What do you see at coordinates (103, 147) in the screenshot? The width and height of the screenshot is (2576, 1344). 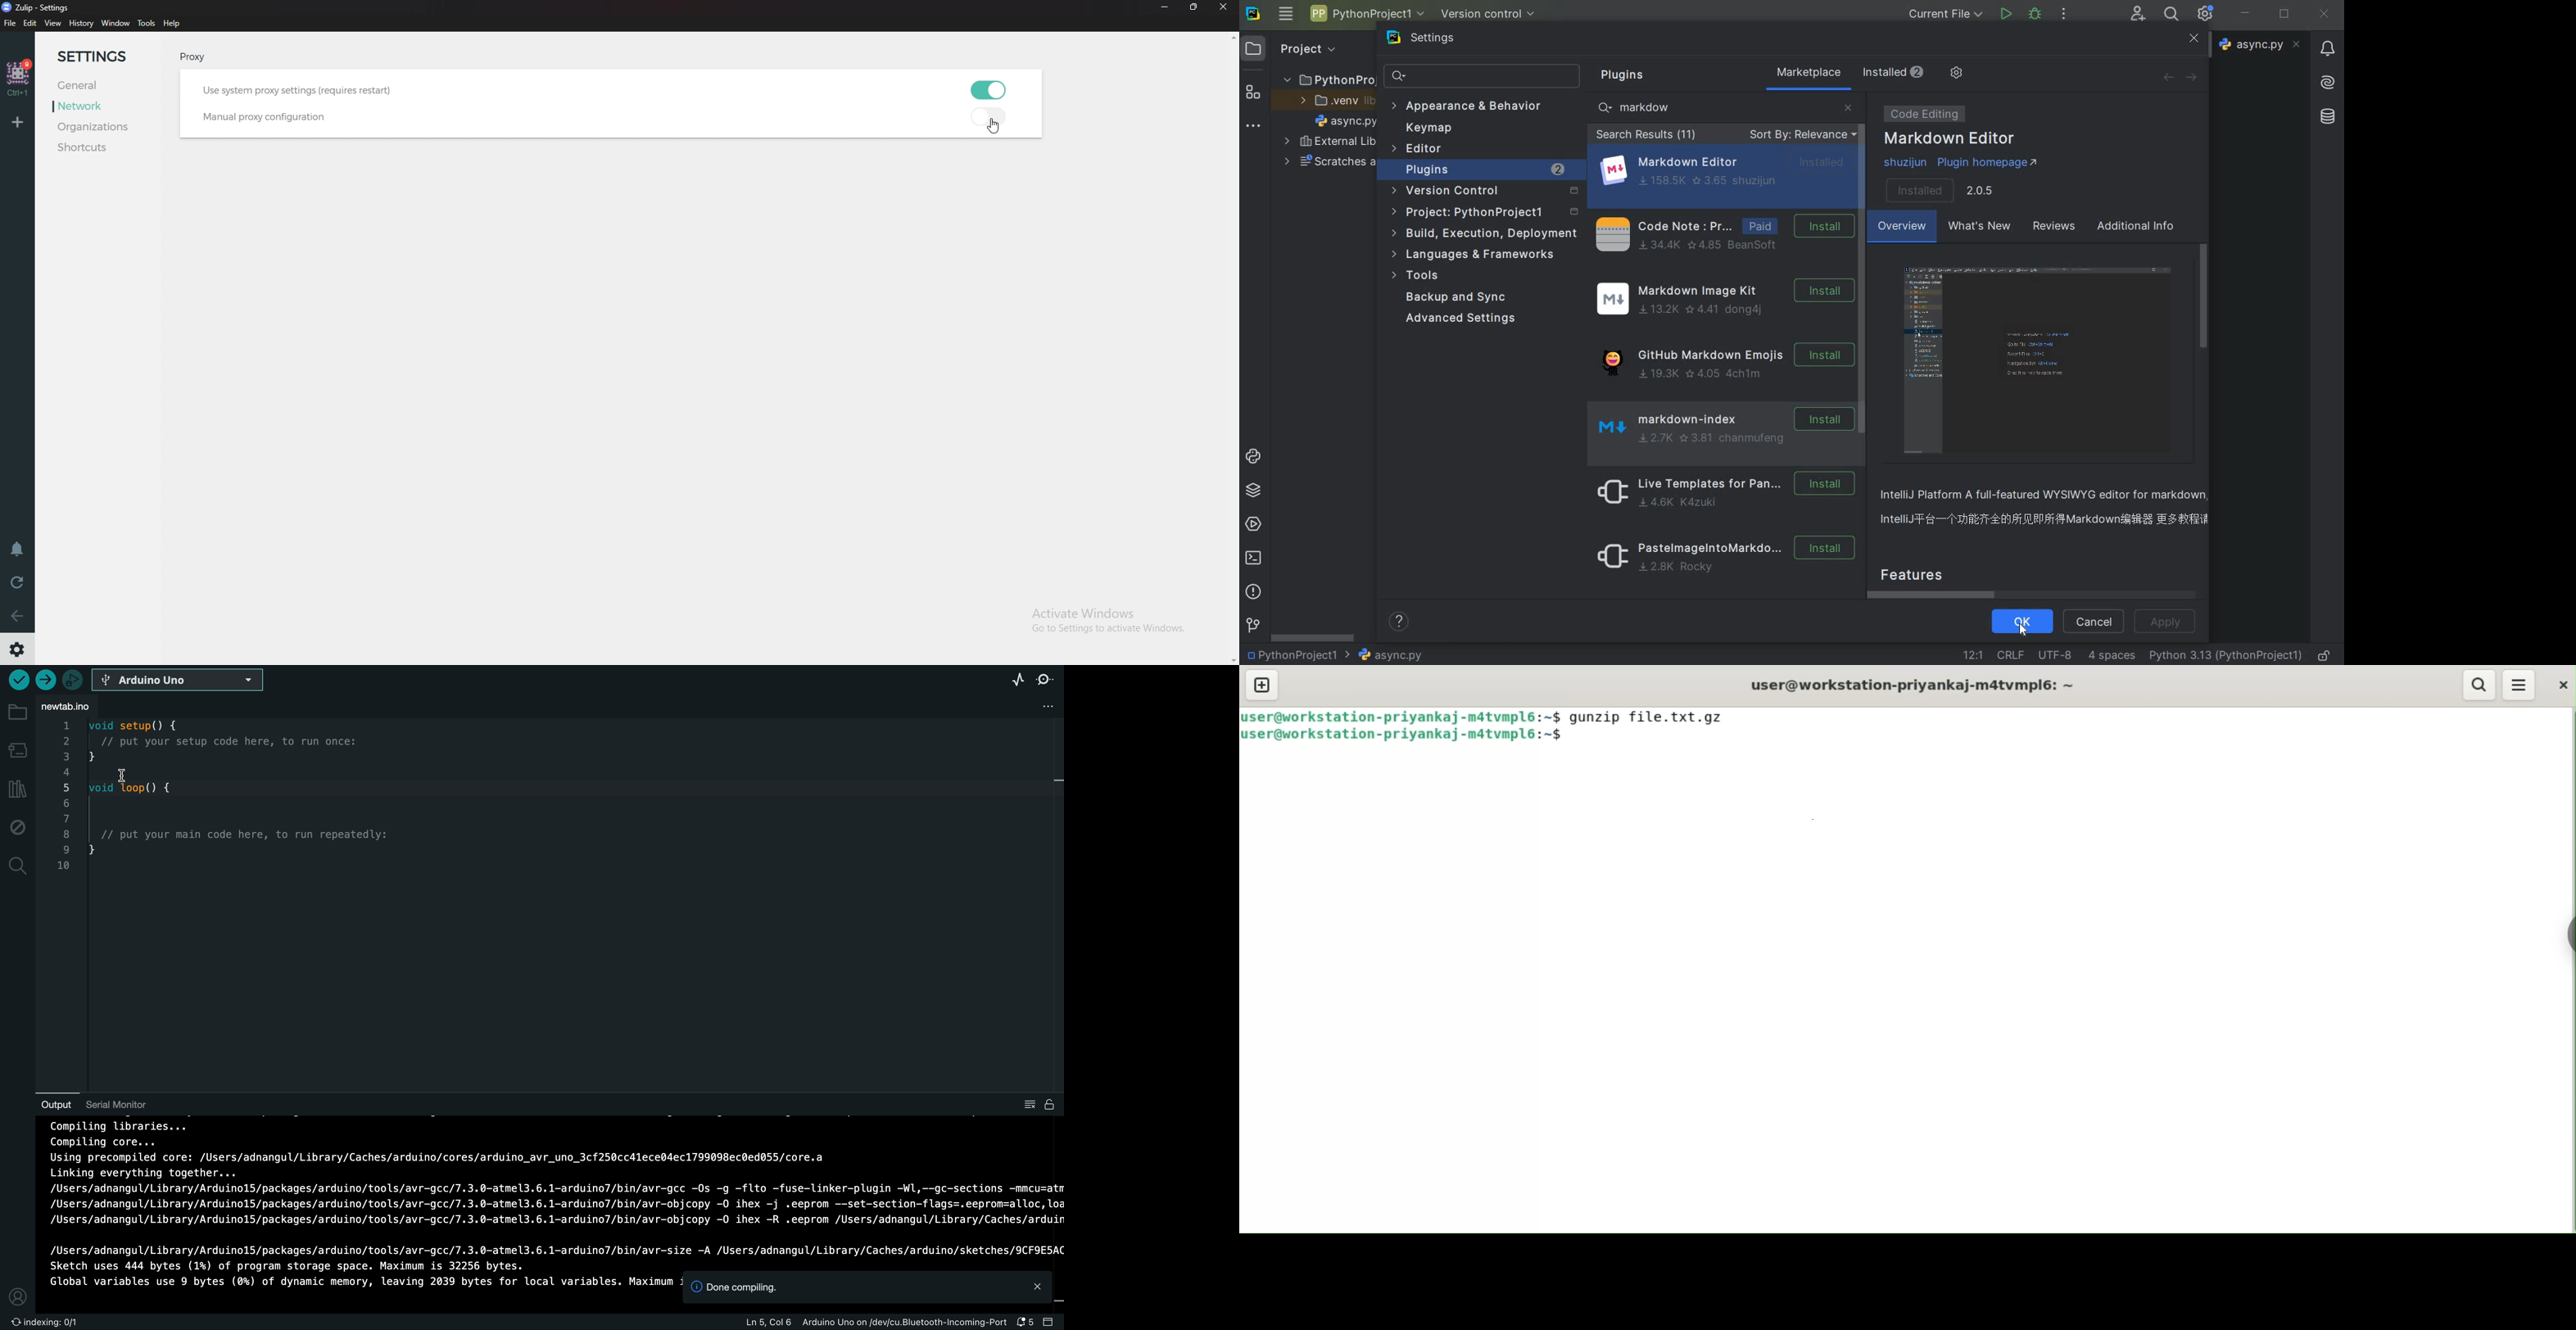 I see `Shortcuts` at bounding box center [103, 147].